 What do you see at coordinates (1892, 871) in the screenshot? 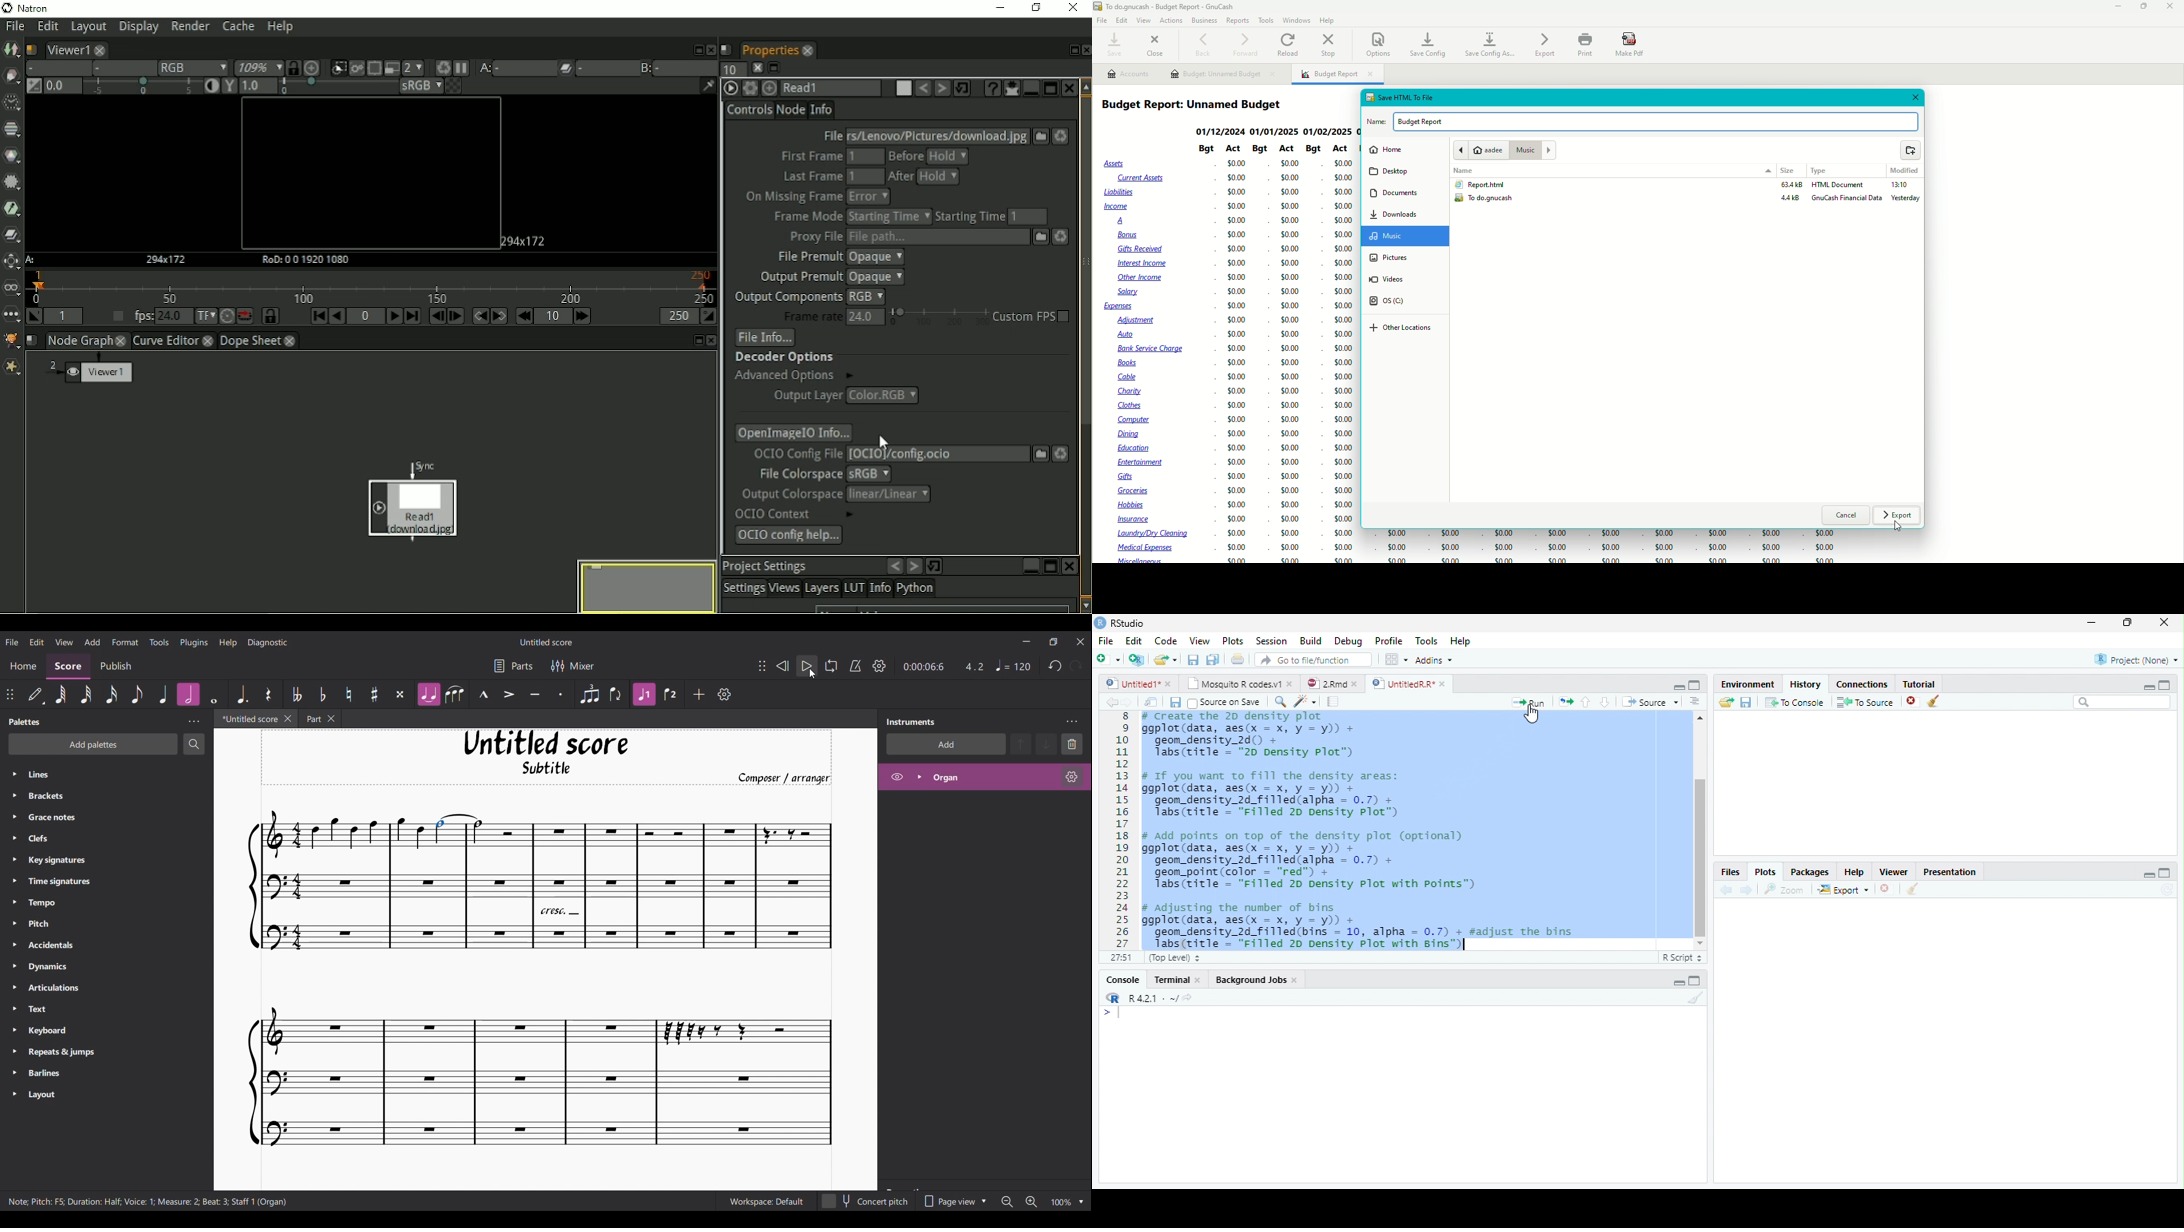
I see `Viewer` at bounding box center [1892, 871].